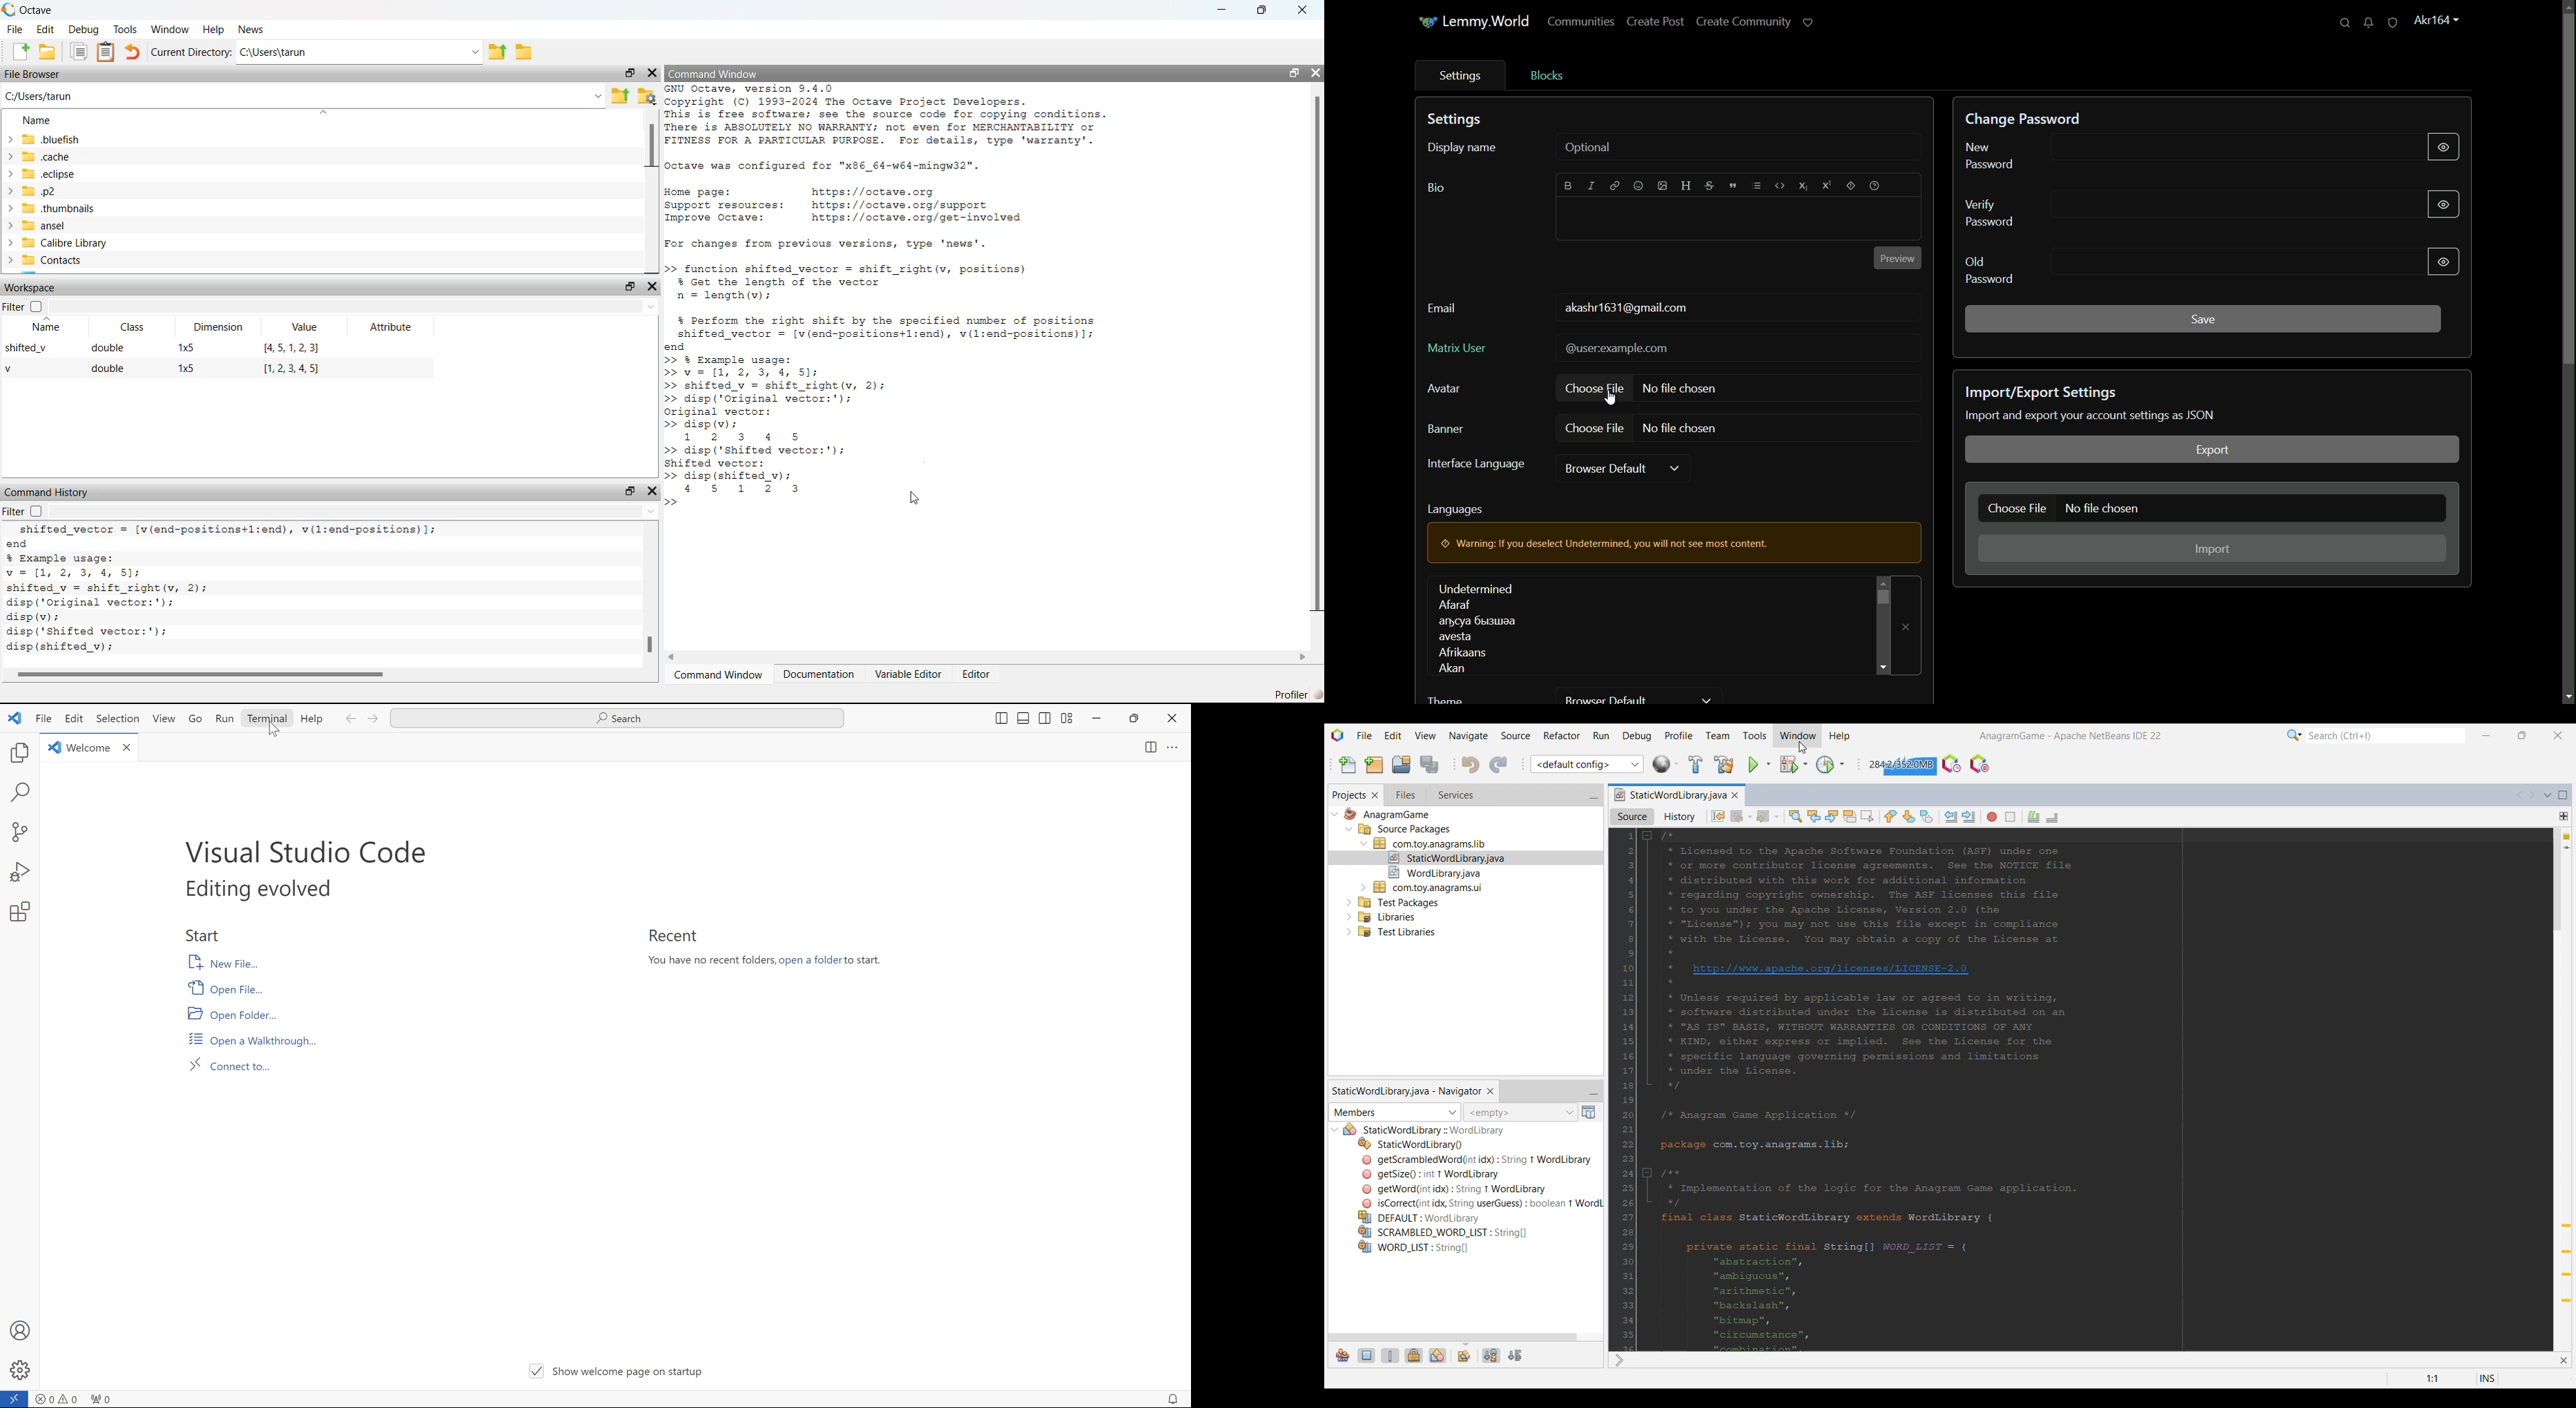 The width and height of the screenshot is (2576, 1428). I want to click on preview, so click(1896, 259).